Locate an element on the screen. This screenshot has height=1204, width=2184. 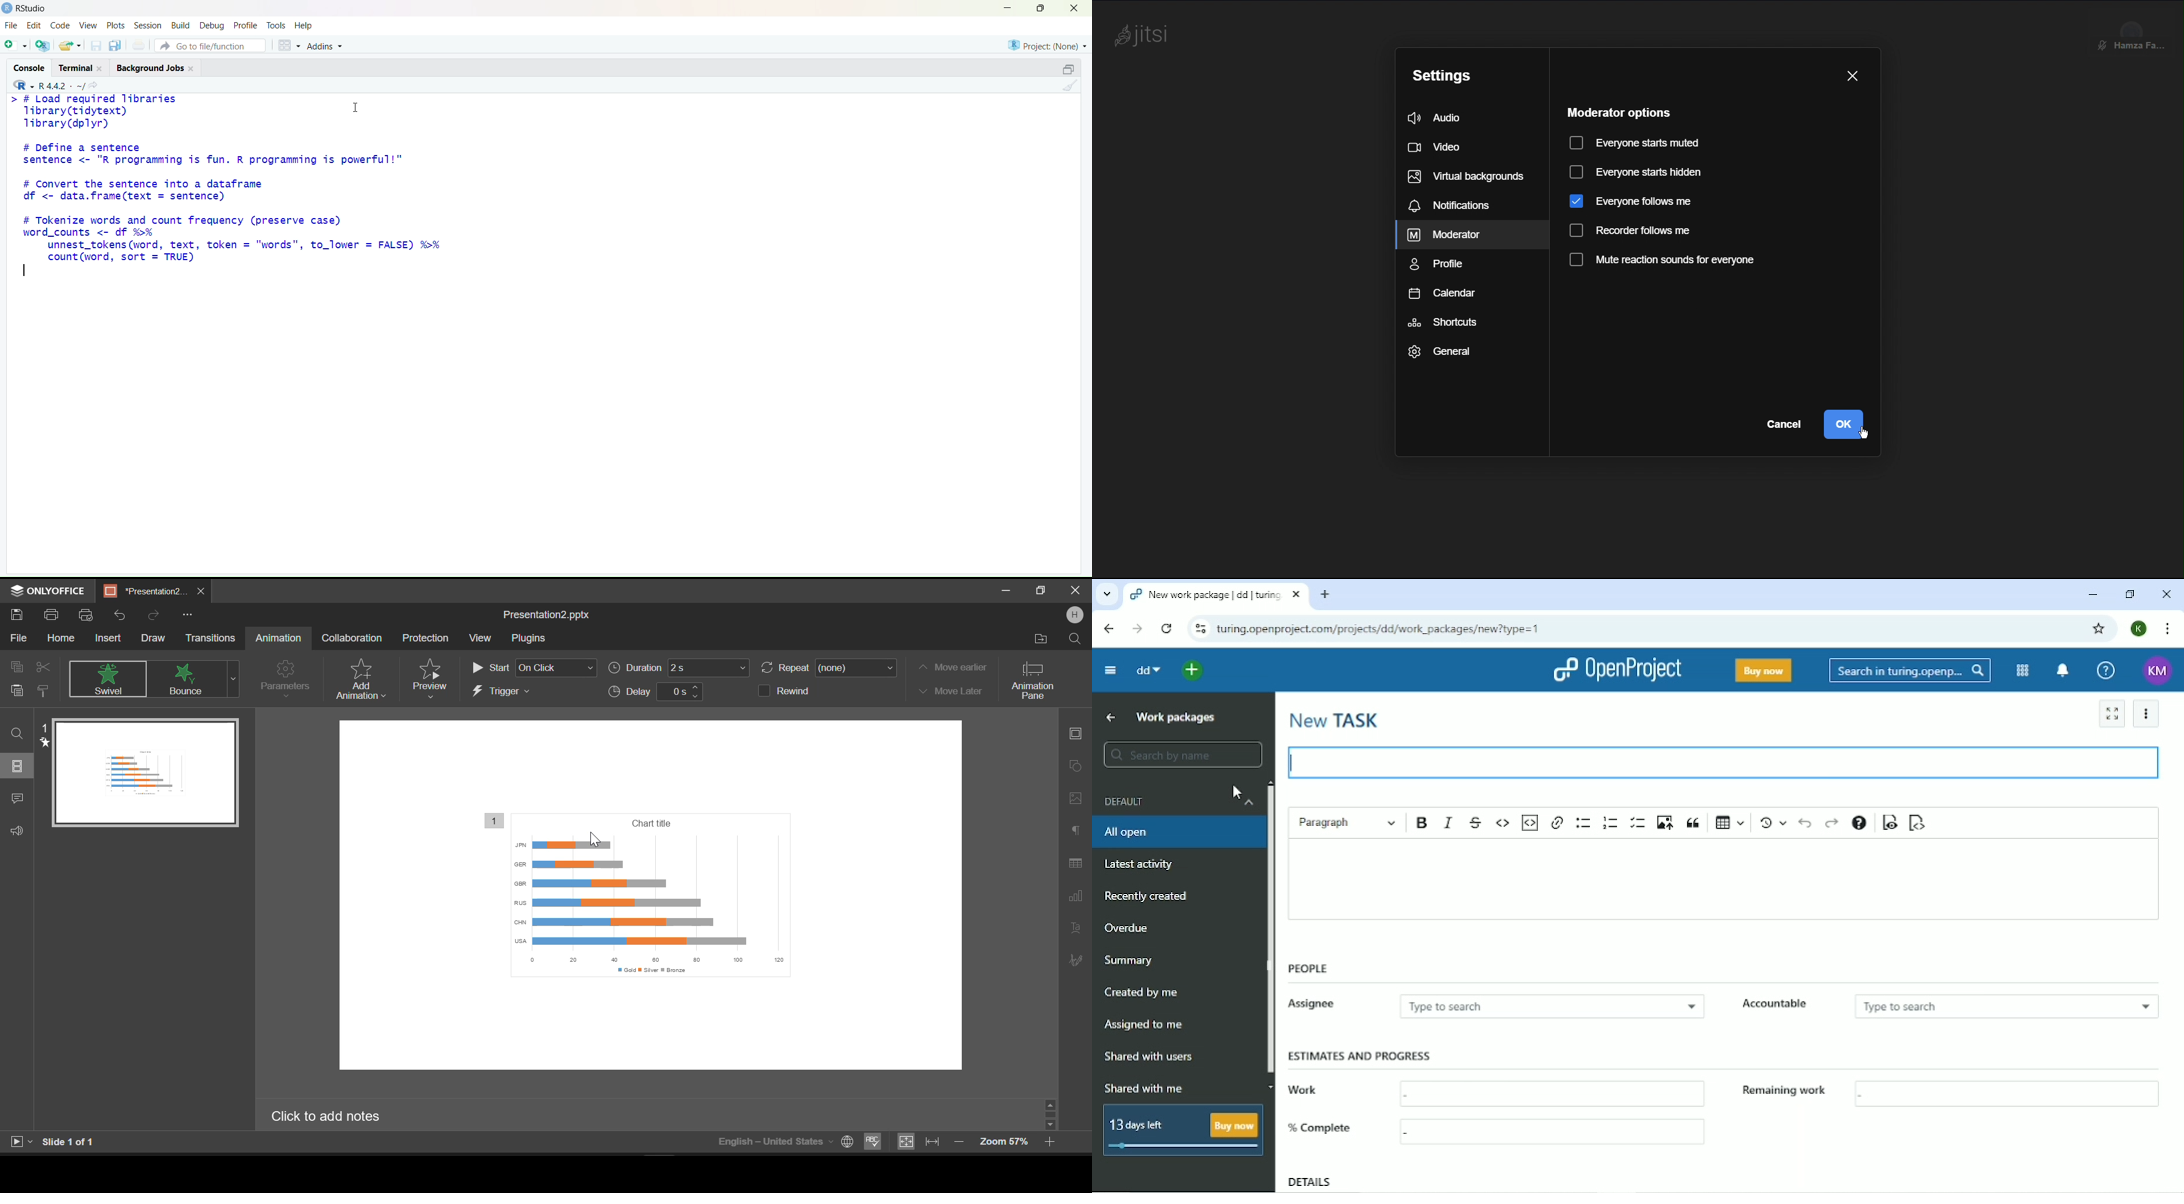
Save is located at coordinates (19, 615).